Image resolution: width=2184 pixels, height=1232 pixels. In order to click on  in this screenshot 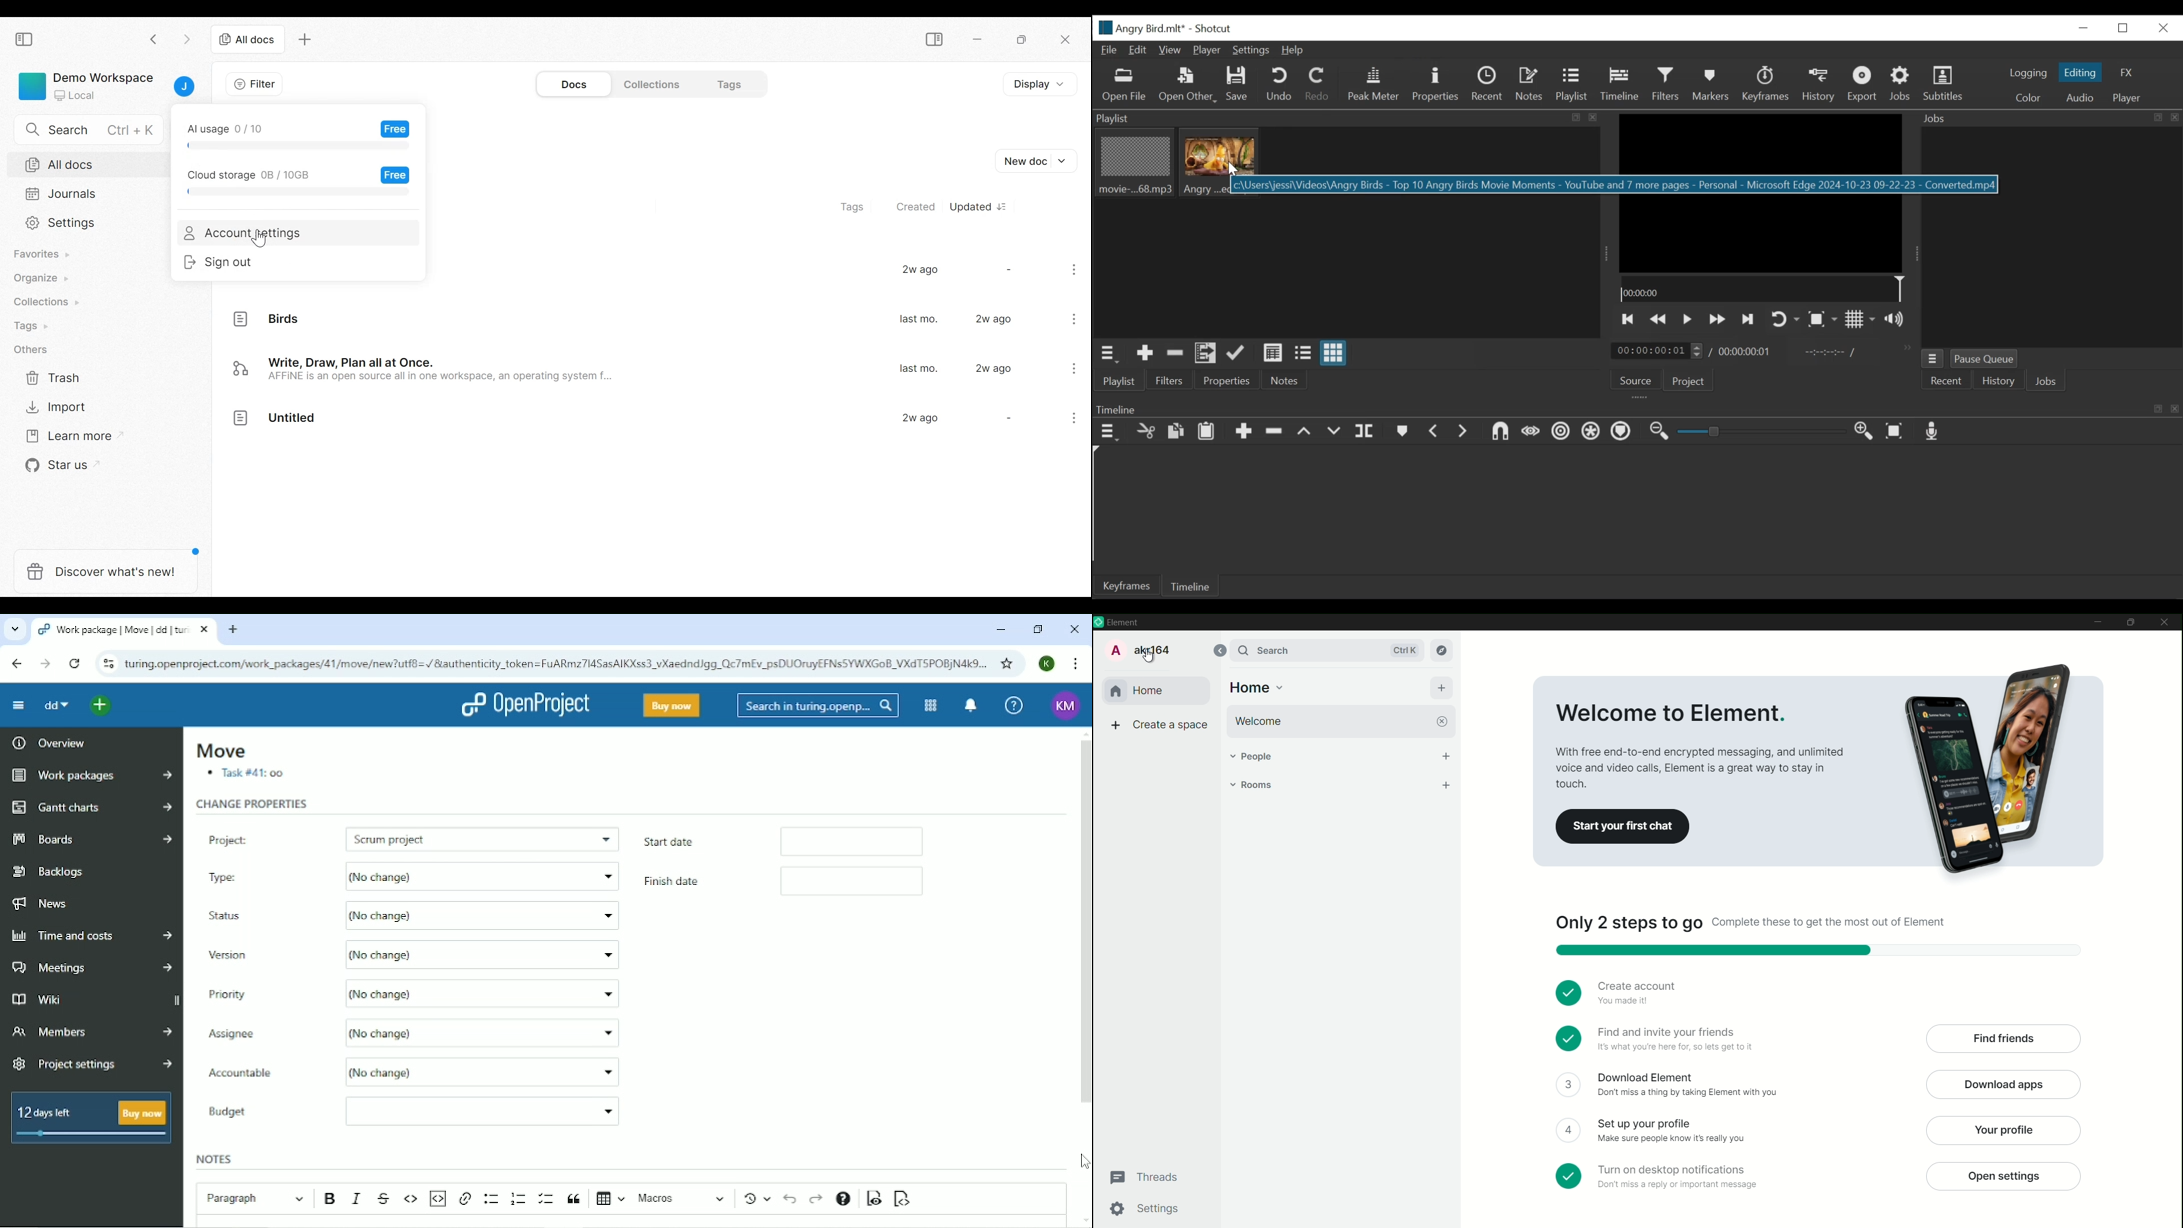, I will do `click(293, 193)`.